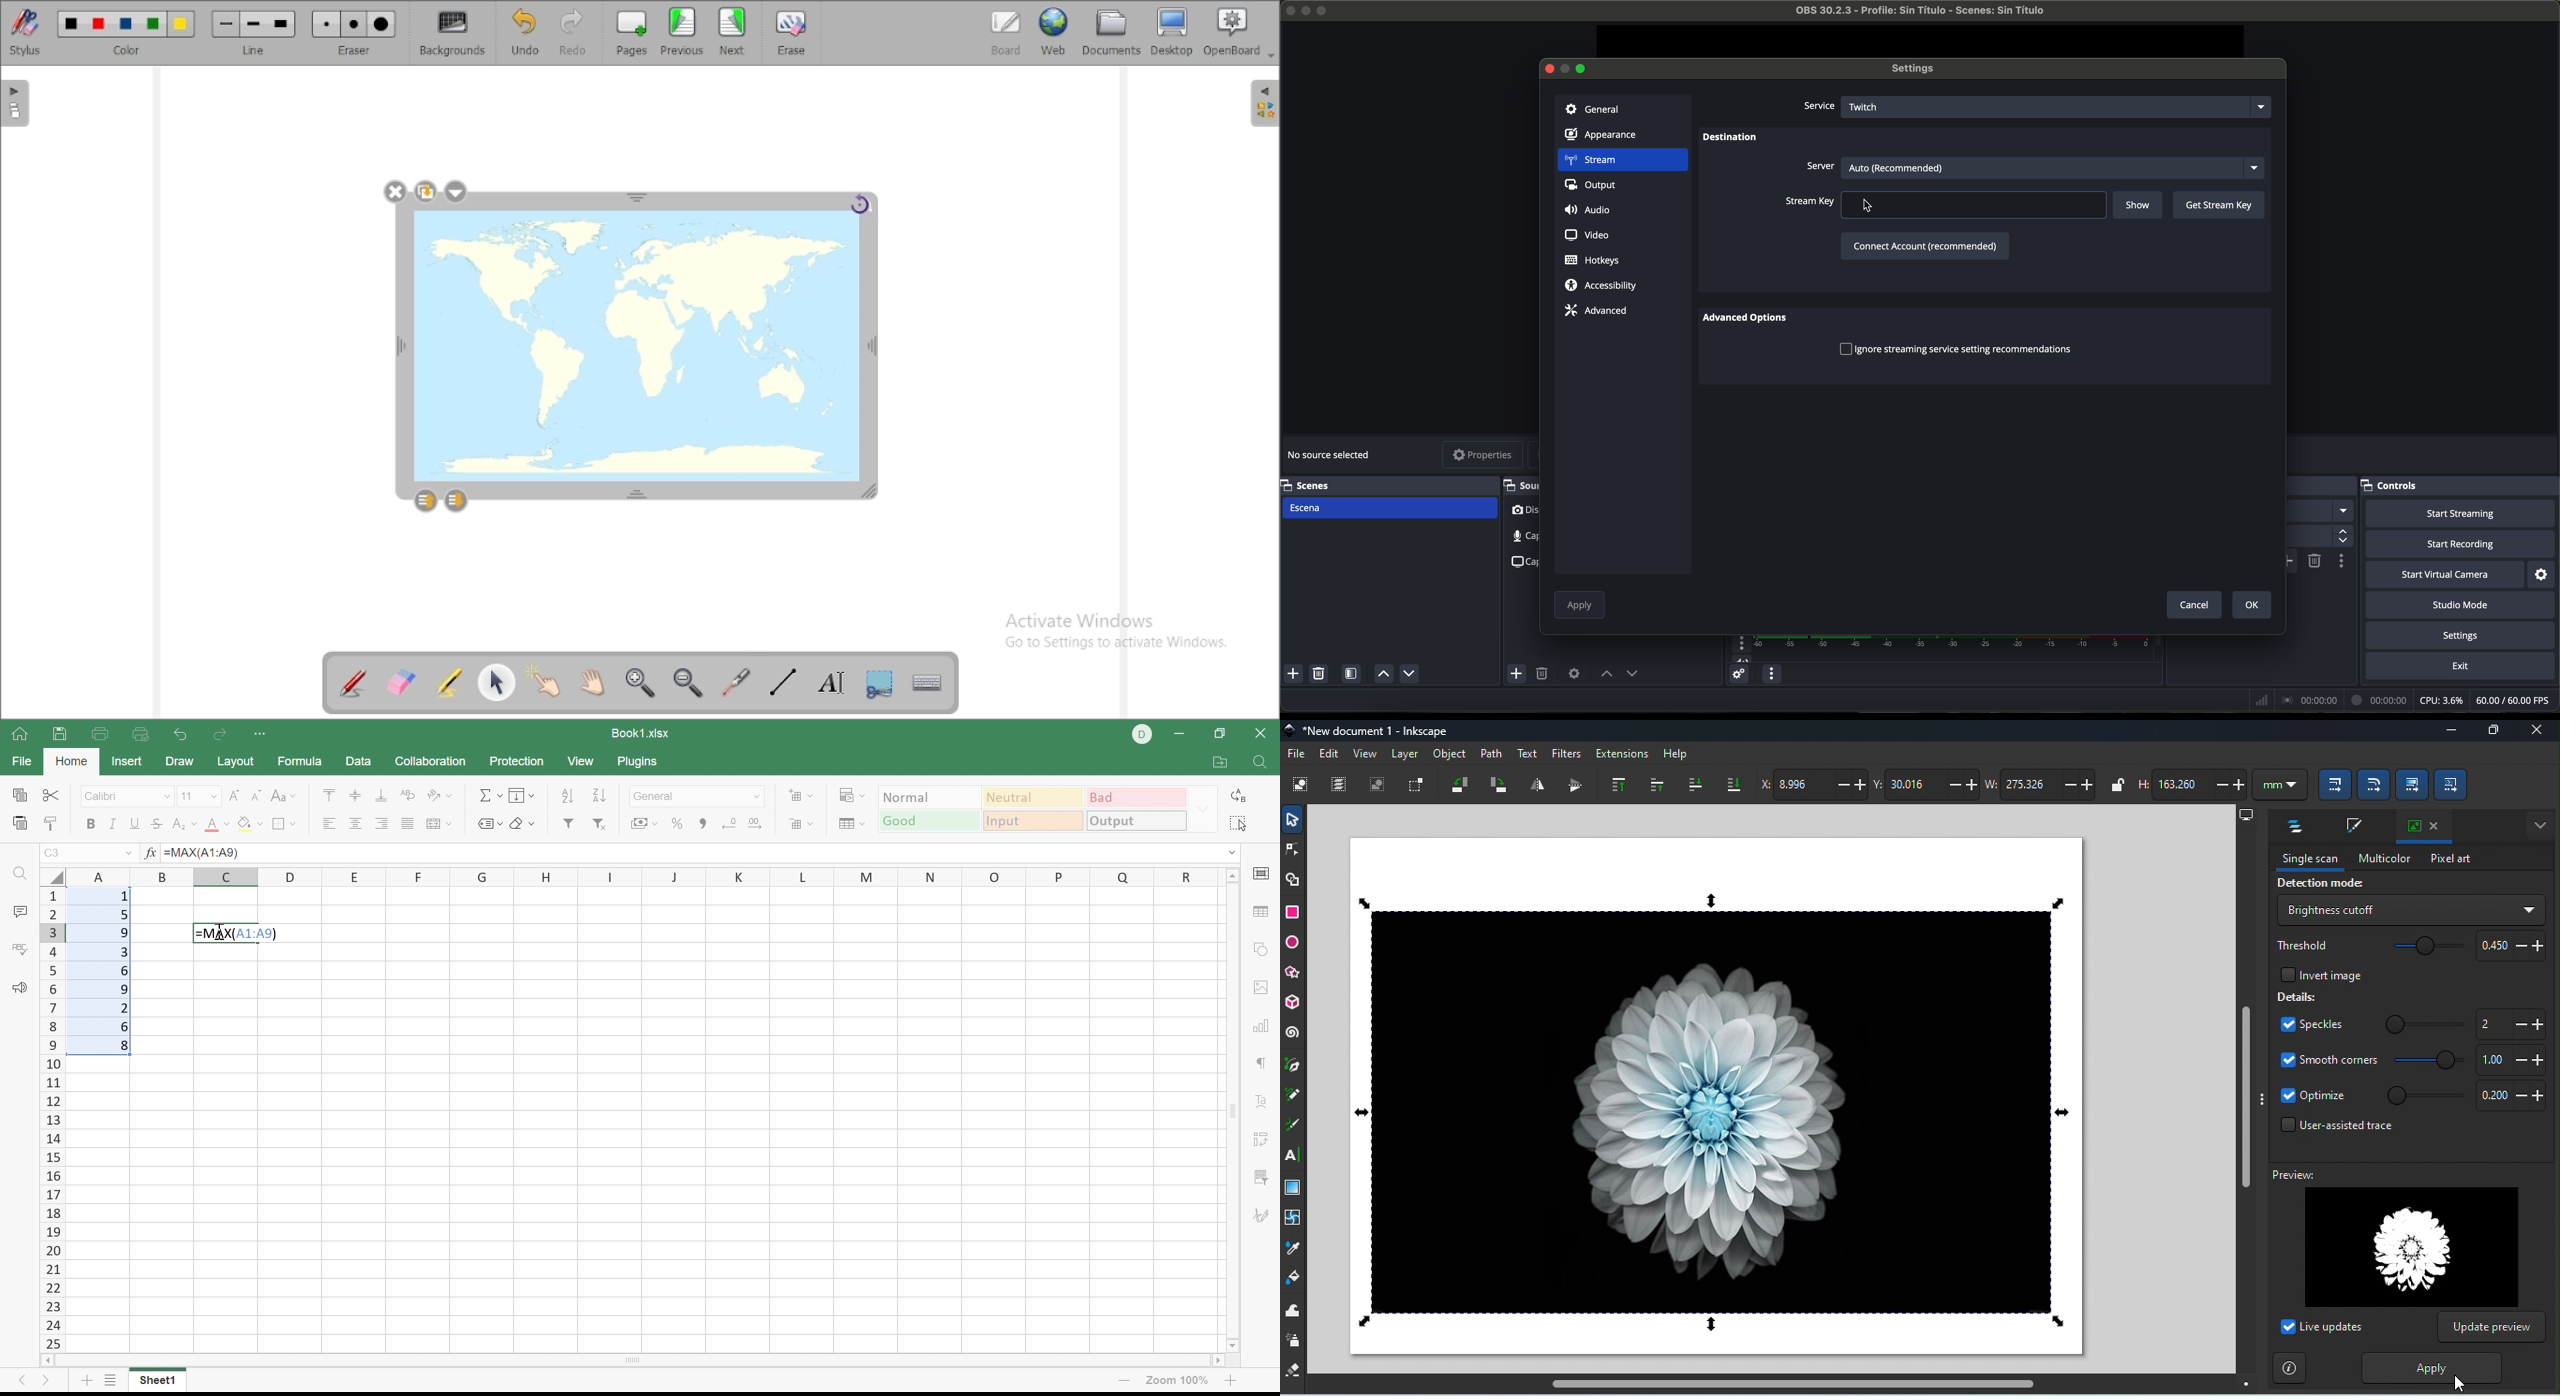 The width and height of the screenshot is (2576, 1400). I want to click on Selector tool, so click(1292, 819).